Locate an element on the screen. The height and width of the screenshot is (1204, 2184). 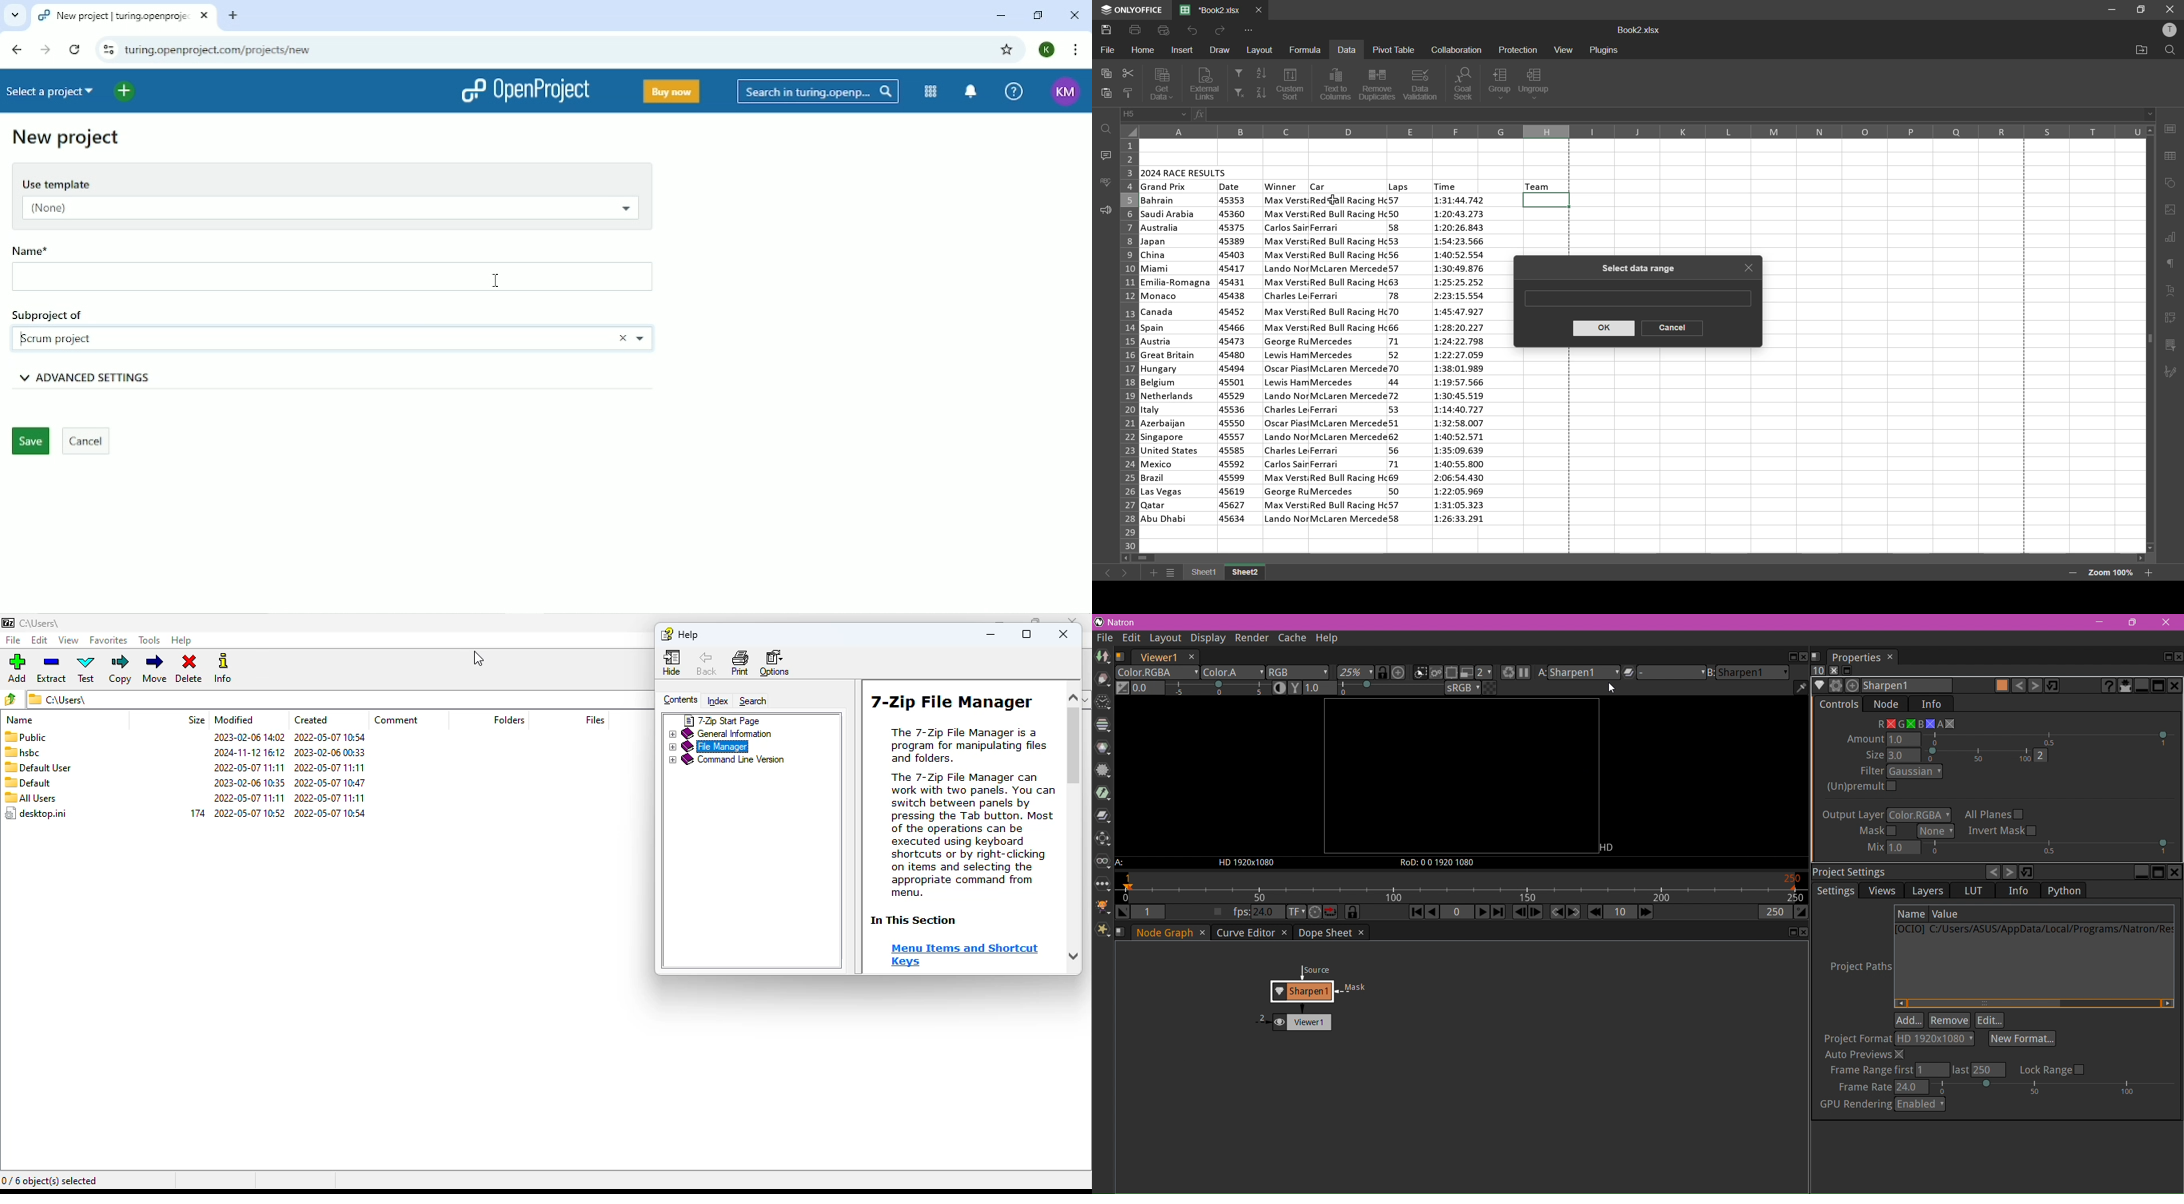
view is located at coordinates (70, 640).